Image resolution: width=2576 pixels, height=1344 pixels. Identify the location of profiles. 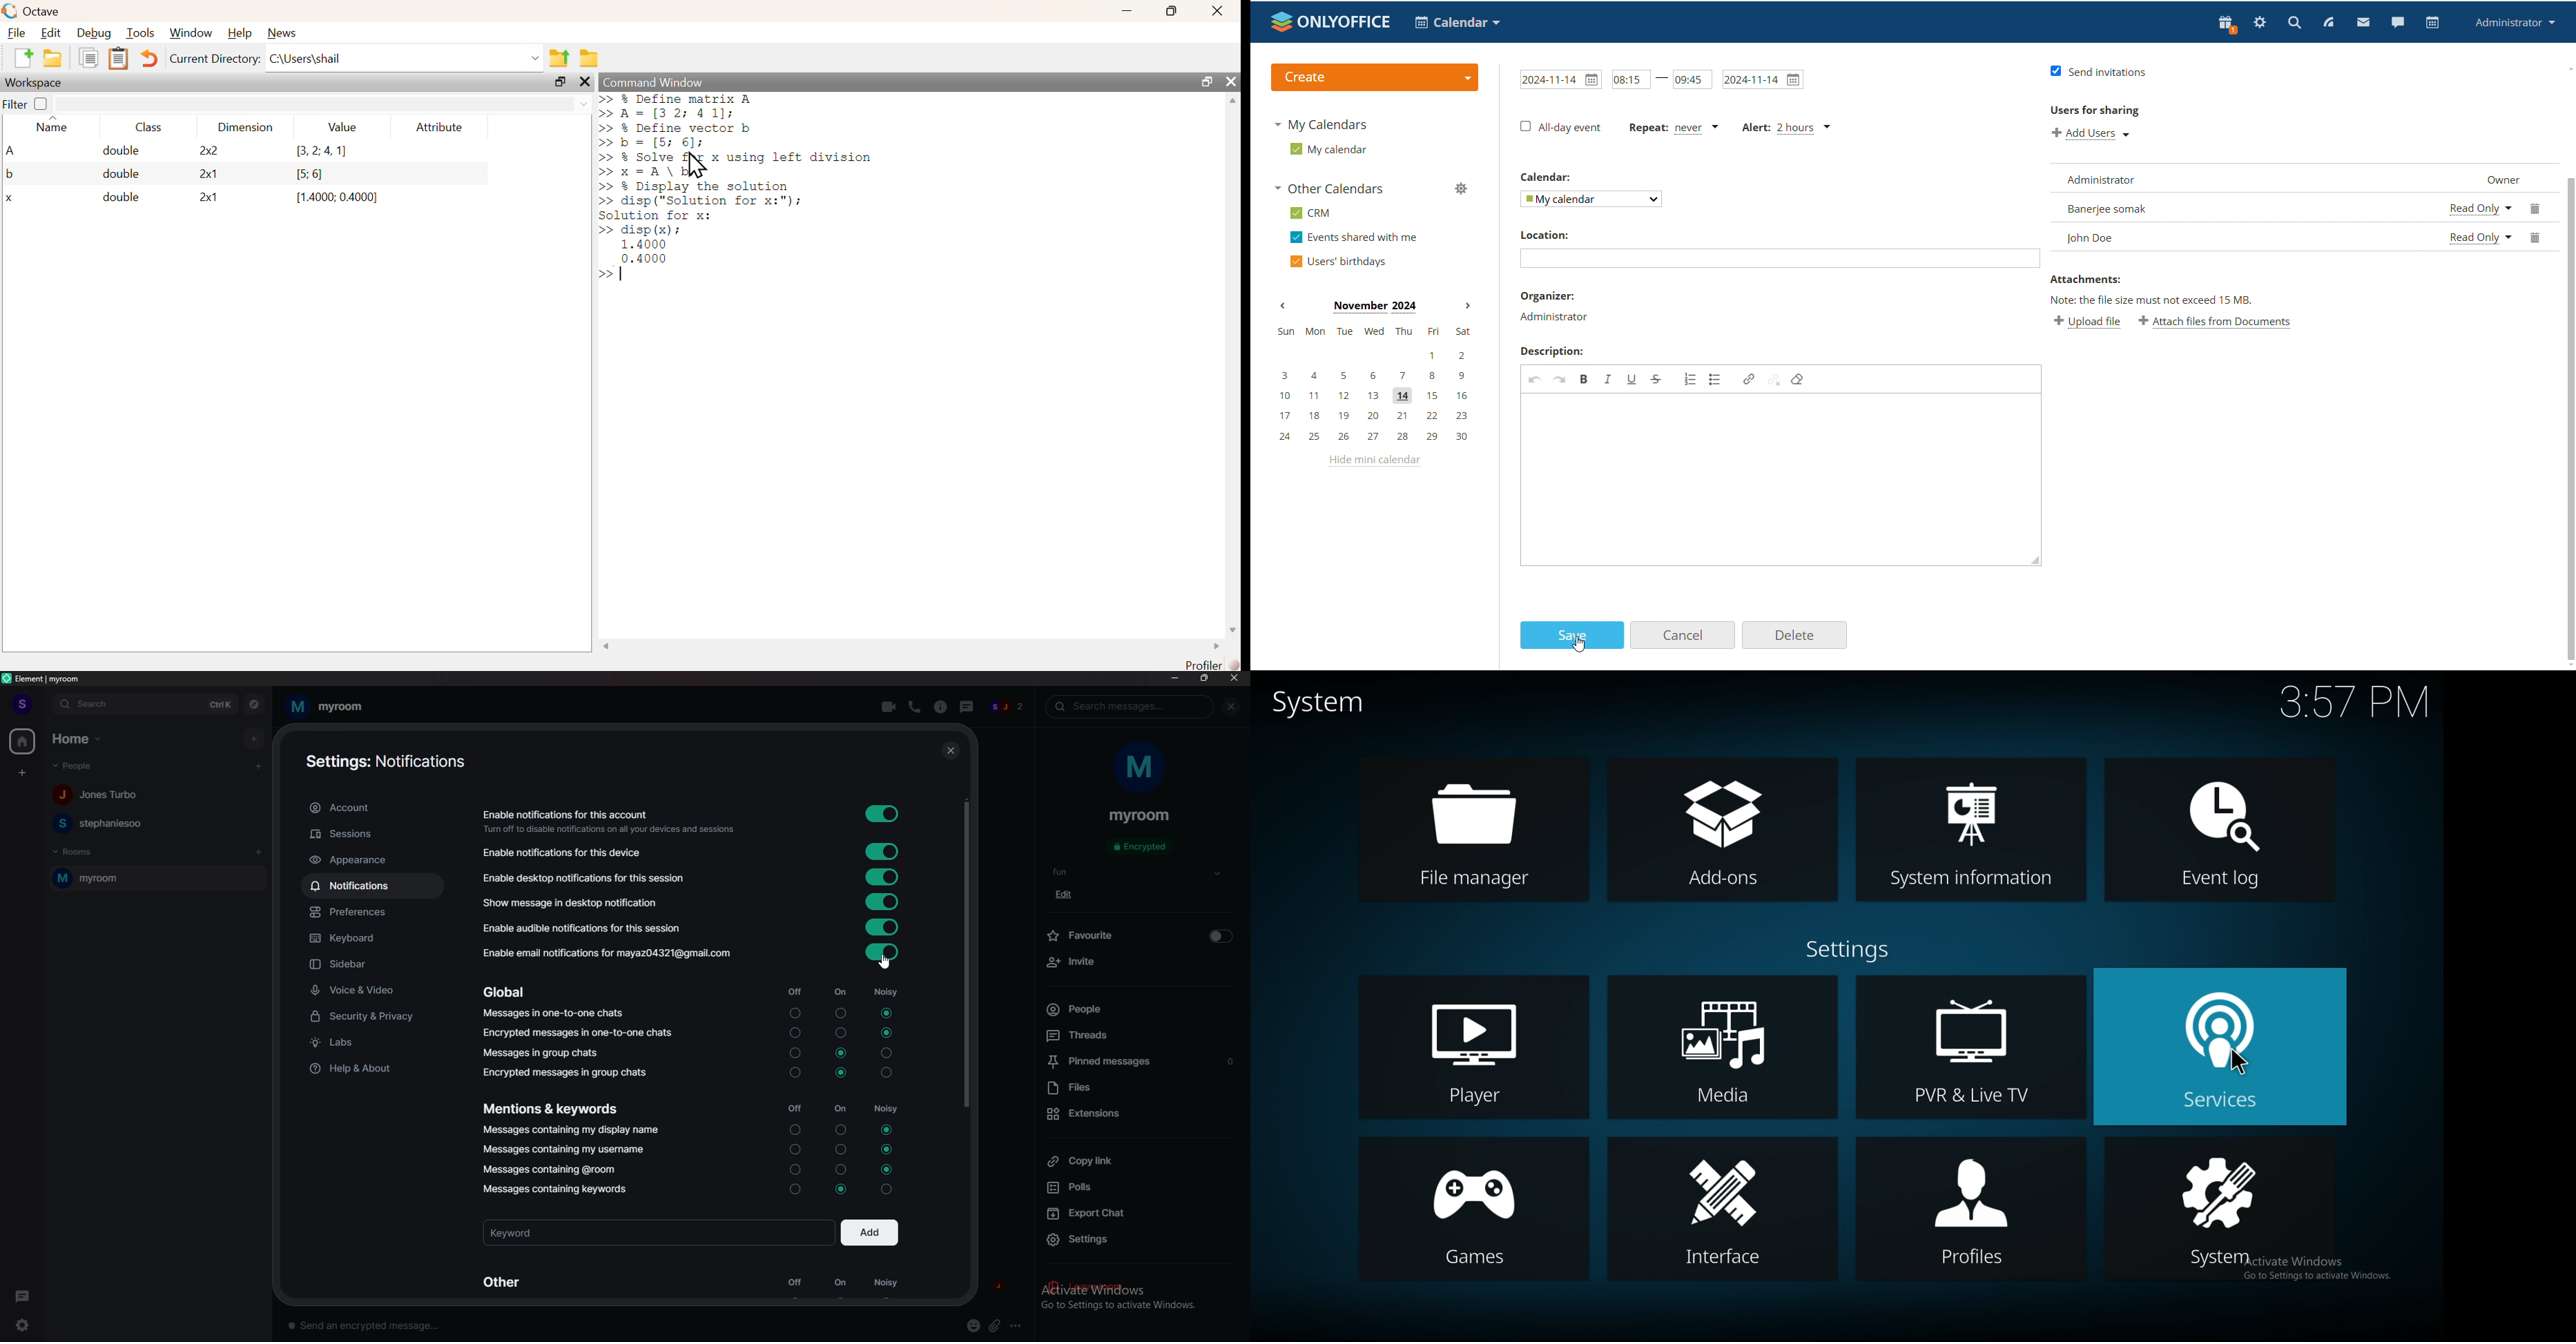
(1970, 1208).